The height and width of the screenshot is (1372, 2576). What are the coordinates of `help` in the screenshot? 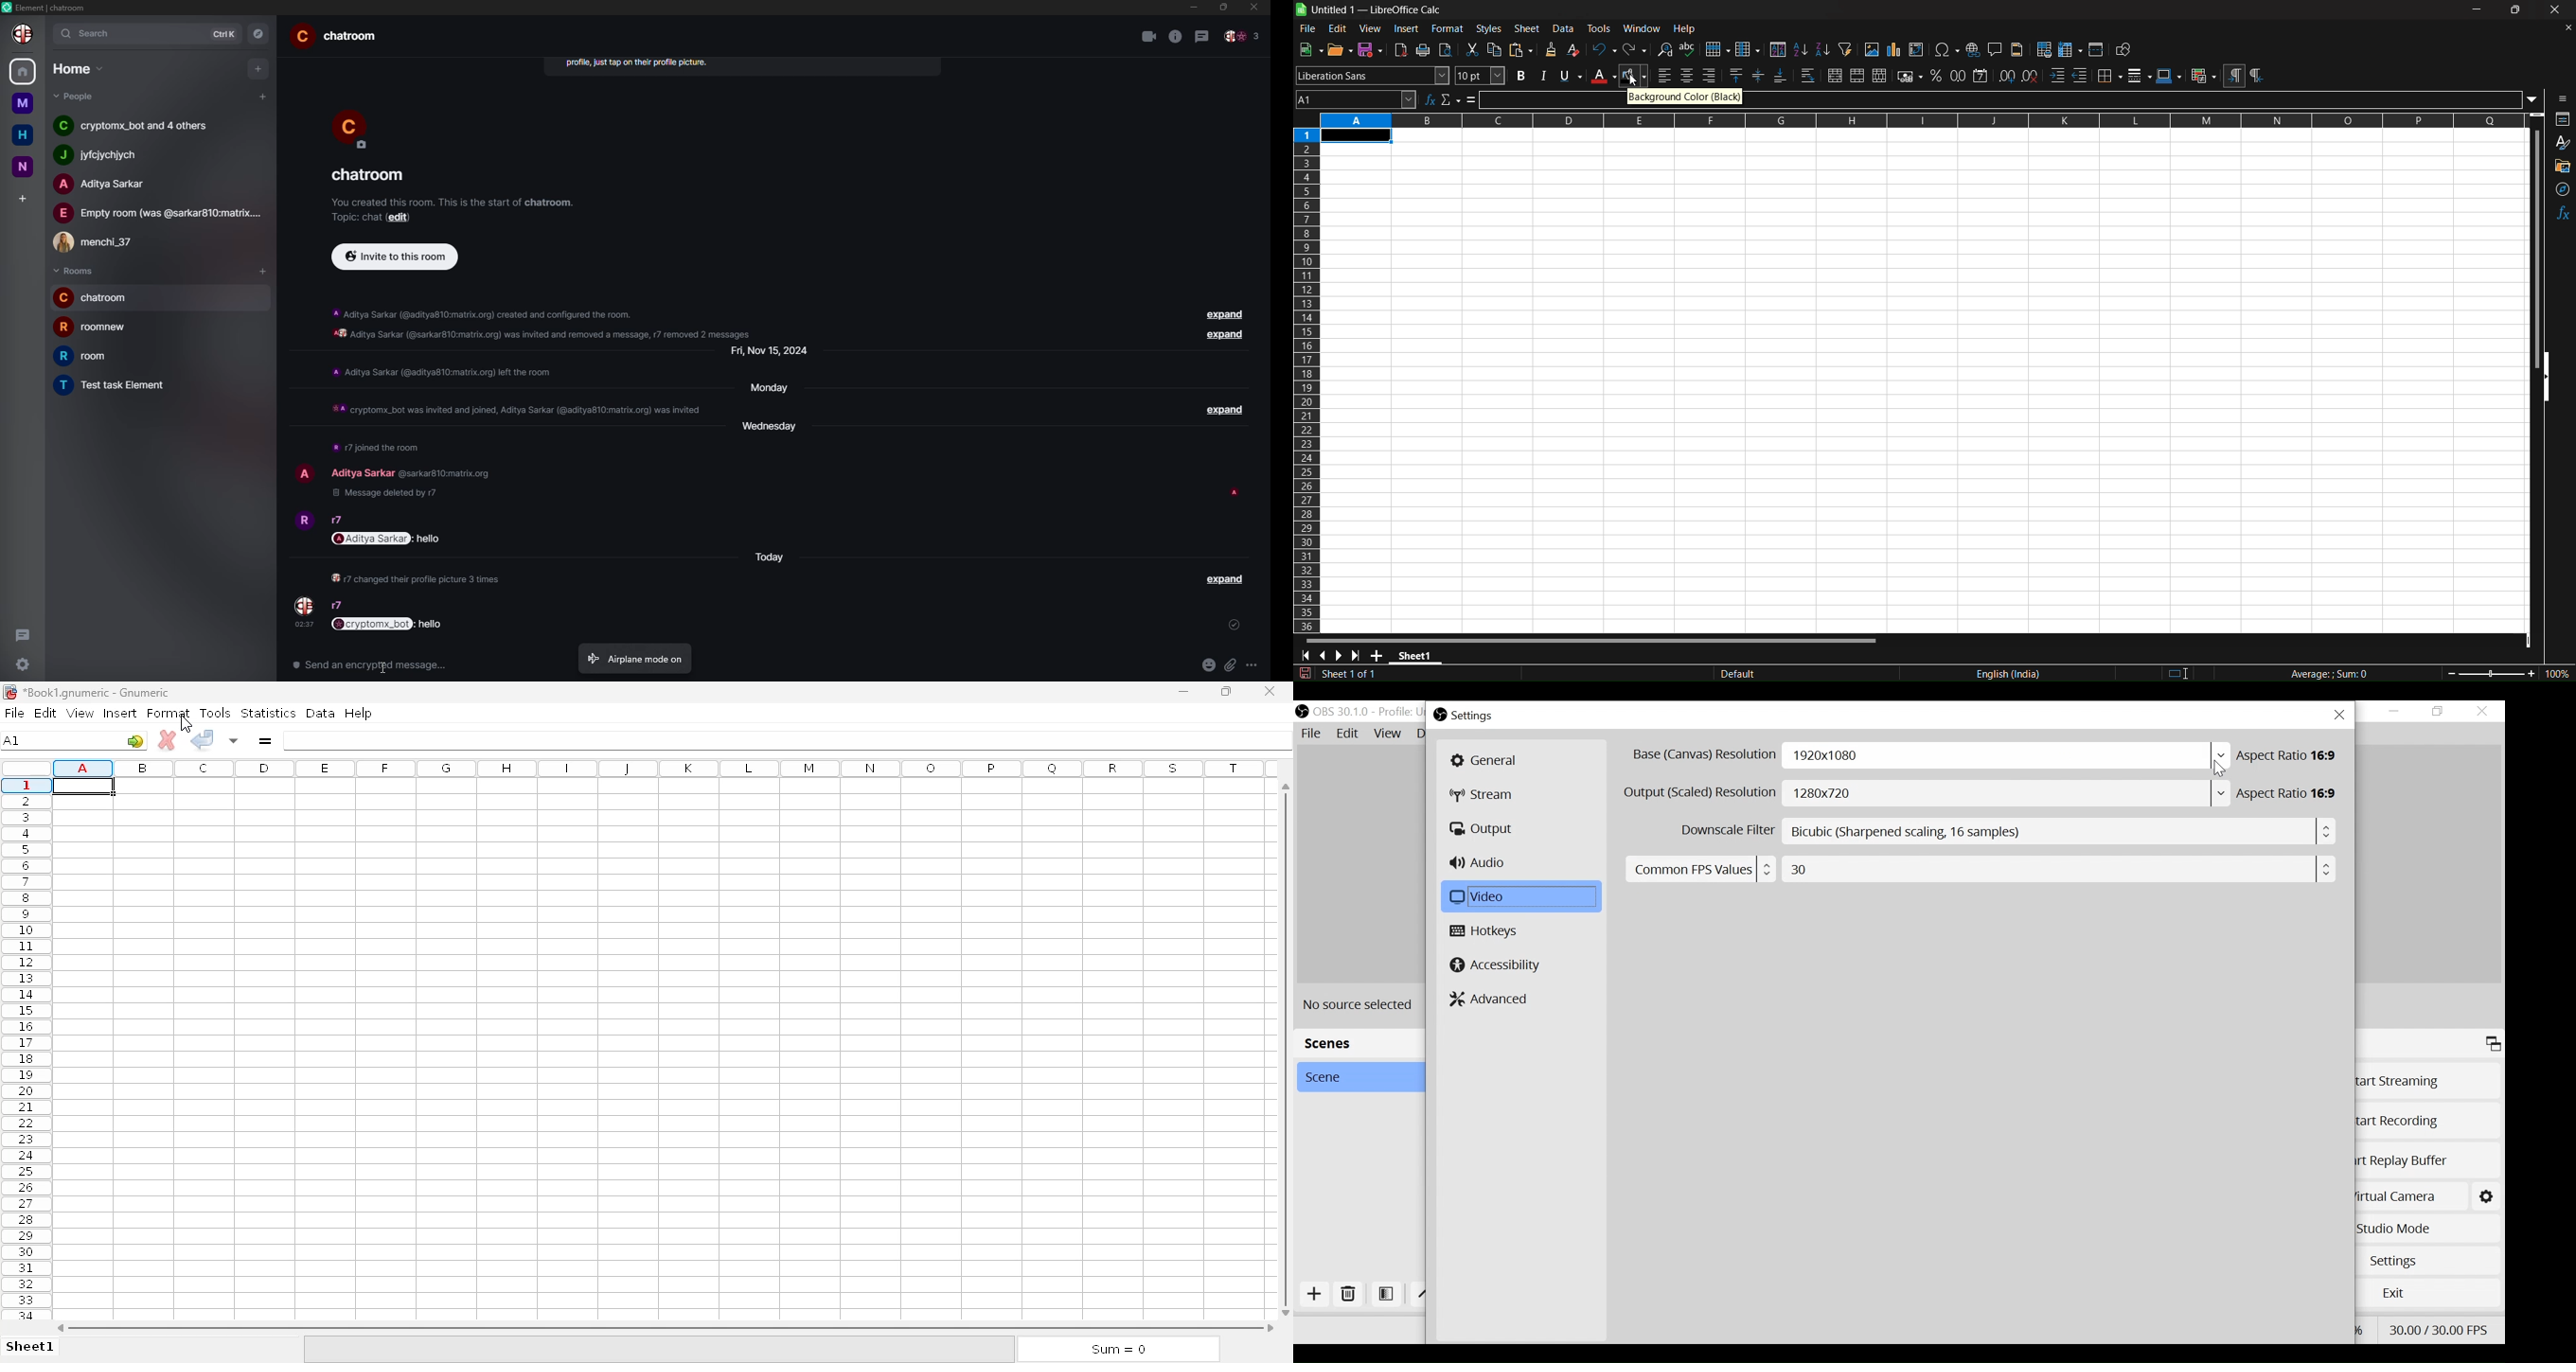 It's located at (1685, 29).